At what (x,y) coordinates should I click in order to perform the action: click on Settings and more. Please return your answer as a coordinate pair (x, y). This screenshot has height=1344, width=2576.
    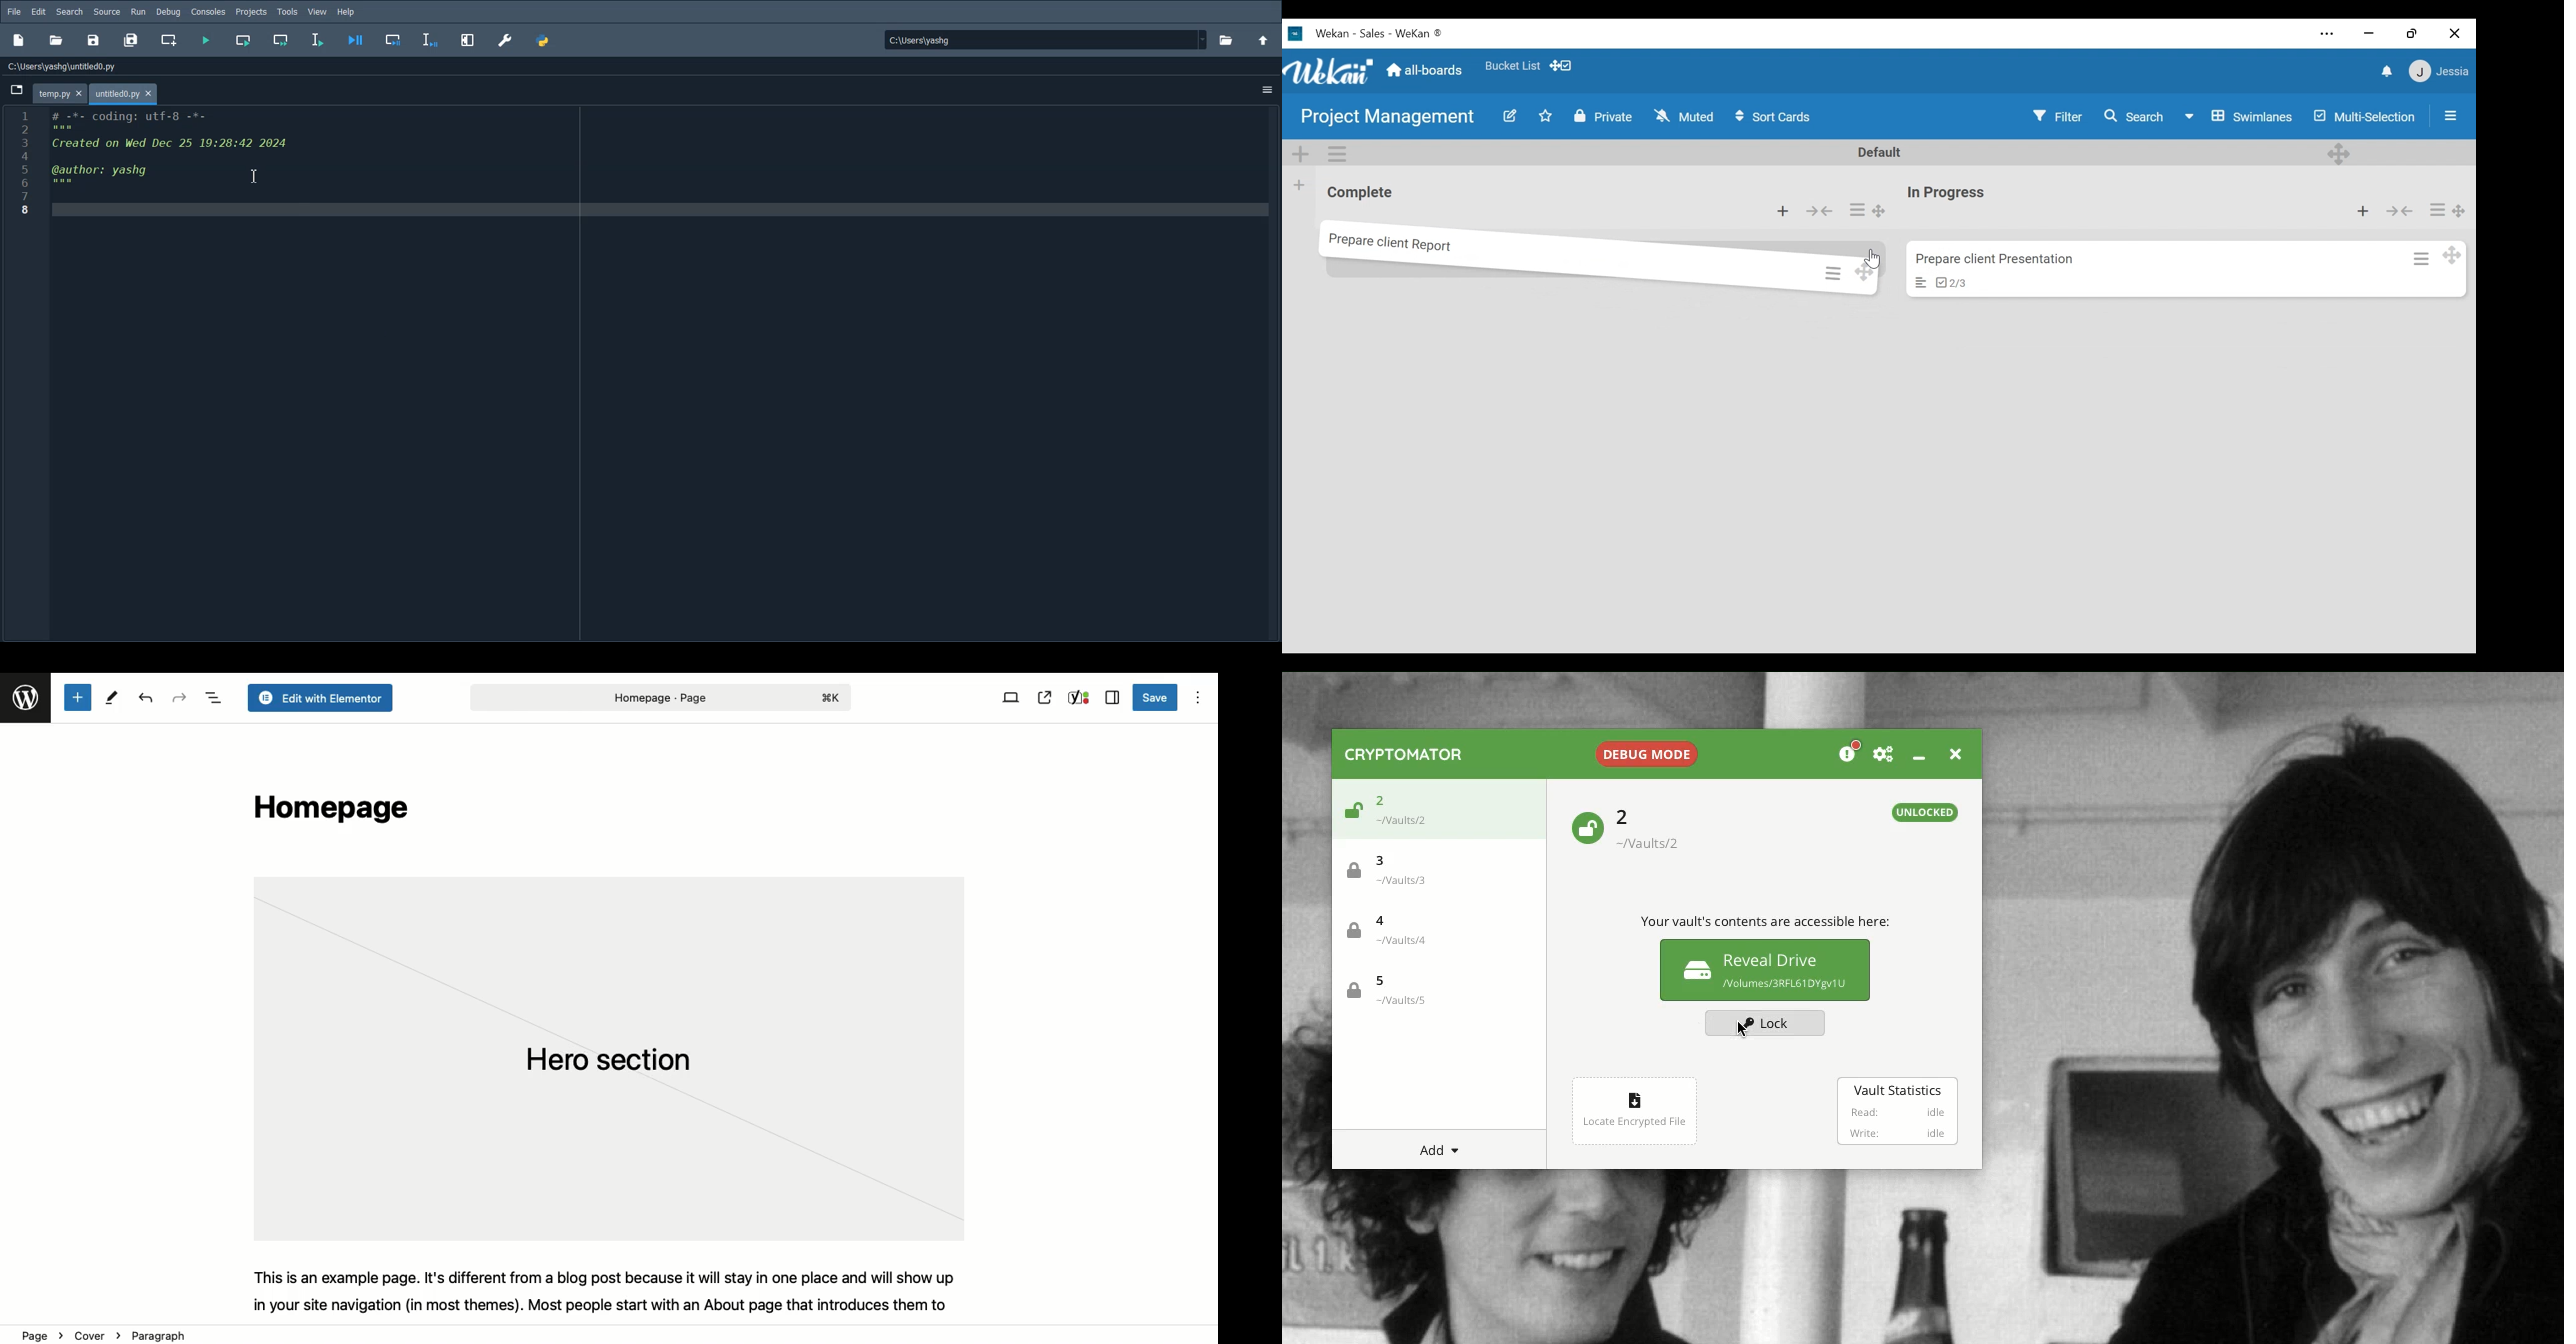
    Looking at the image, I should click on (2322, 32).